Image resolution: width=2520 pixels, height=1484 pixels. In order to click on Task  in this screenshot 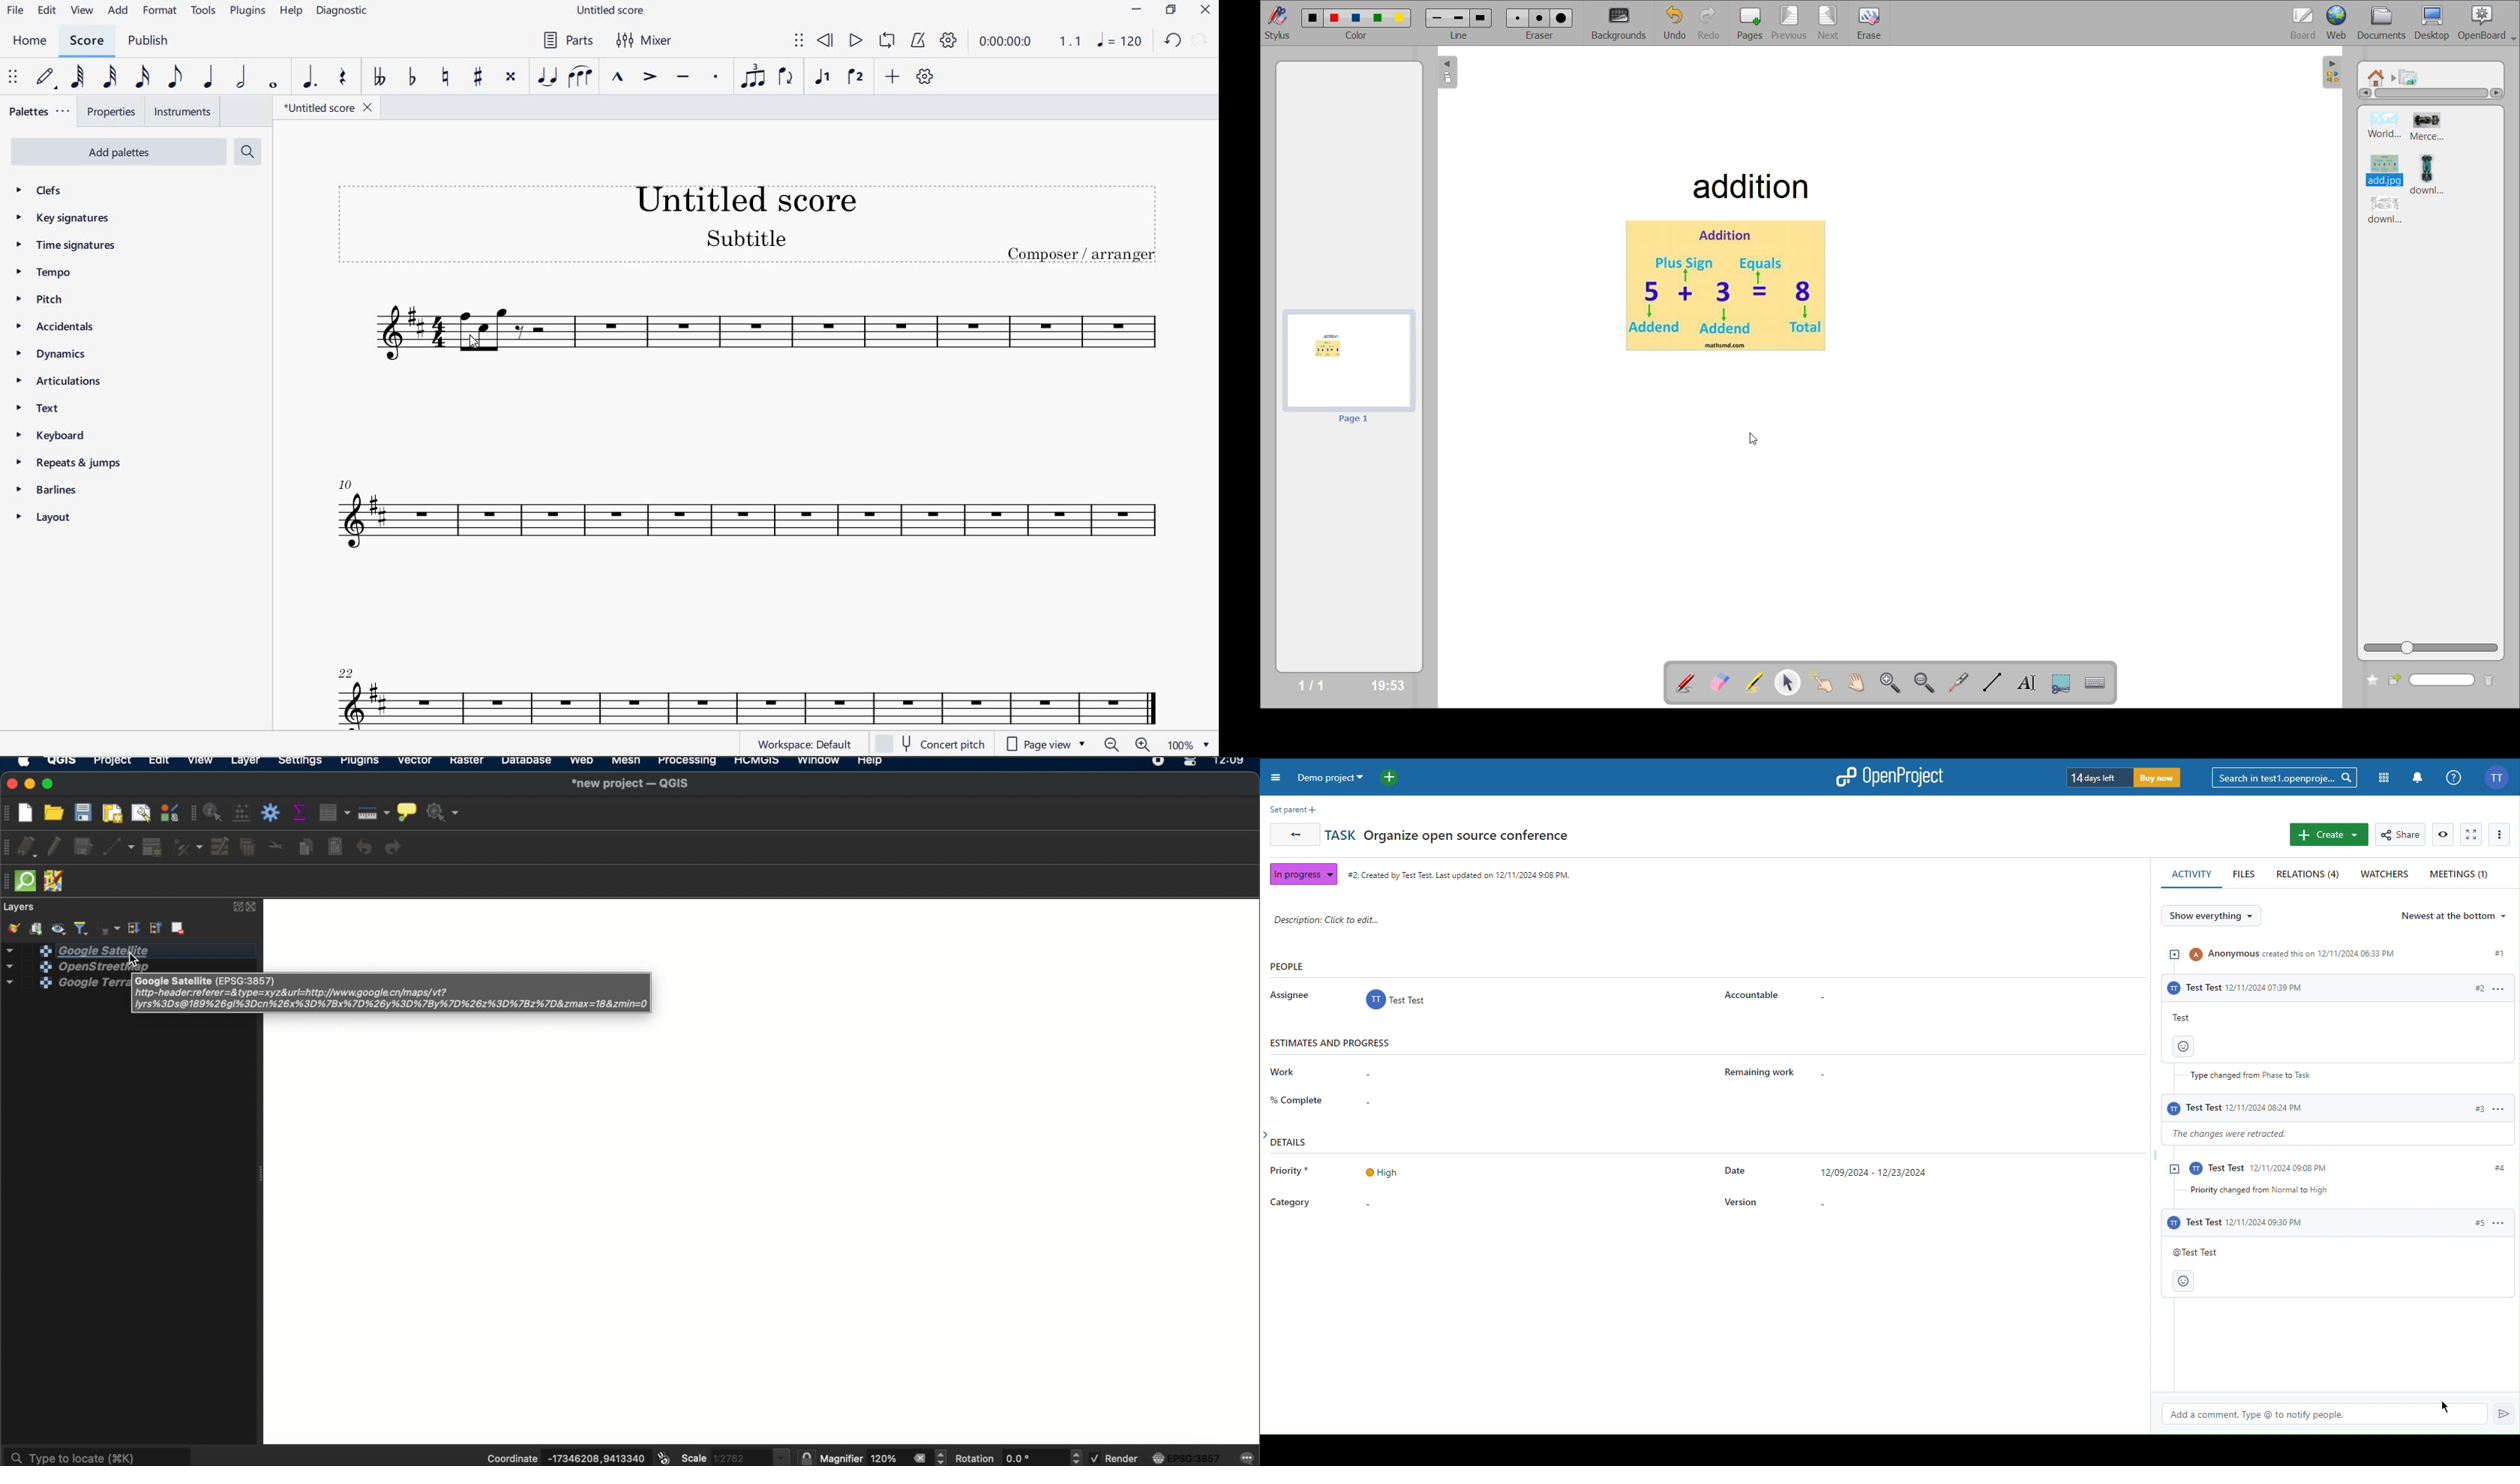, I will do `click(1449, 835)`.